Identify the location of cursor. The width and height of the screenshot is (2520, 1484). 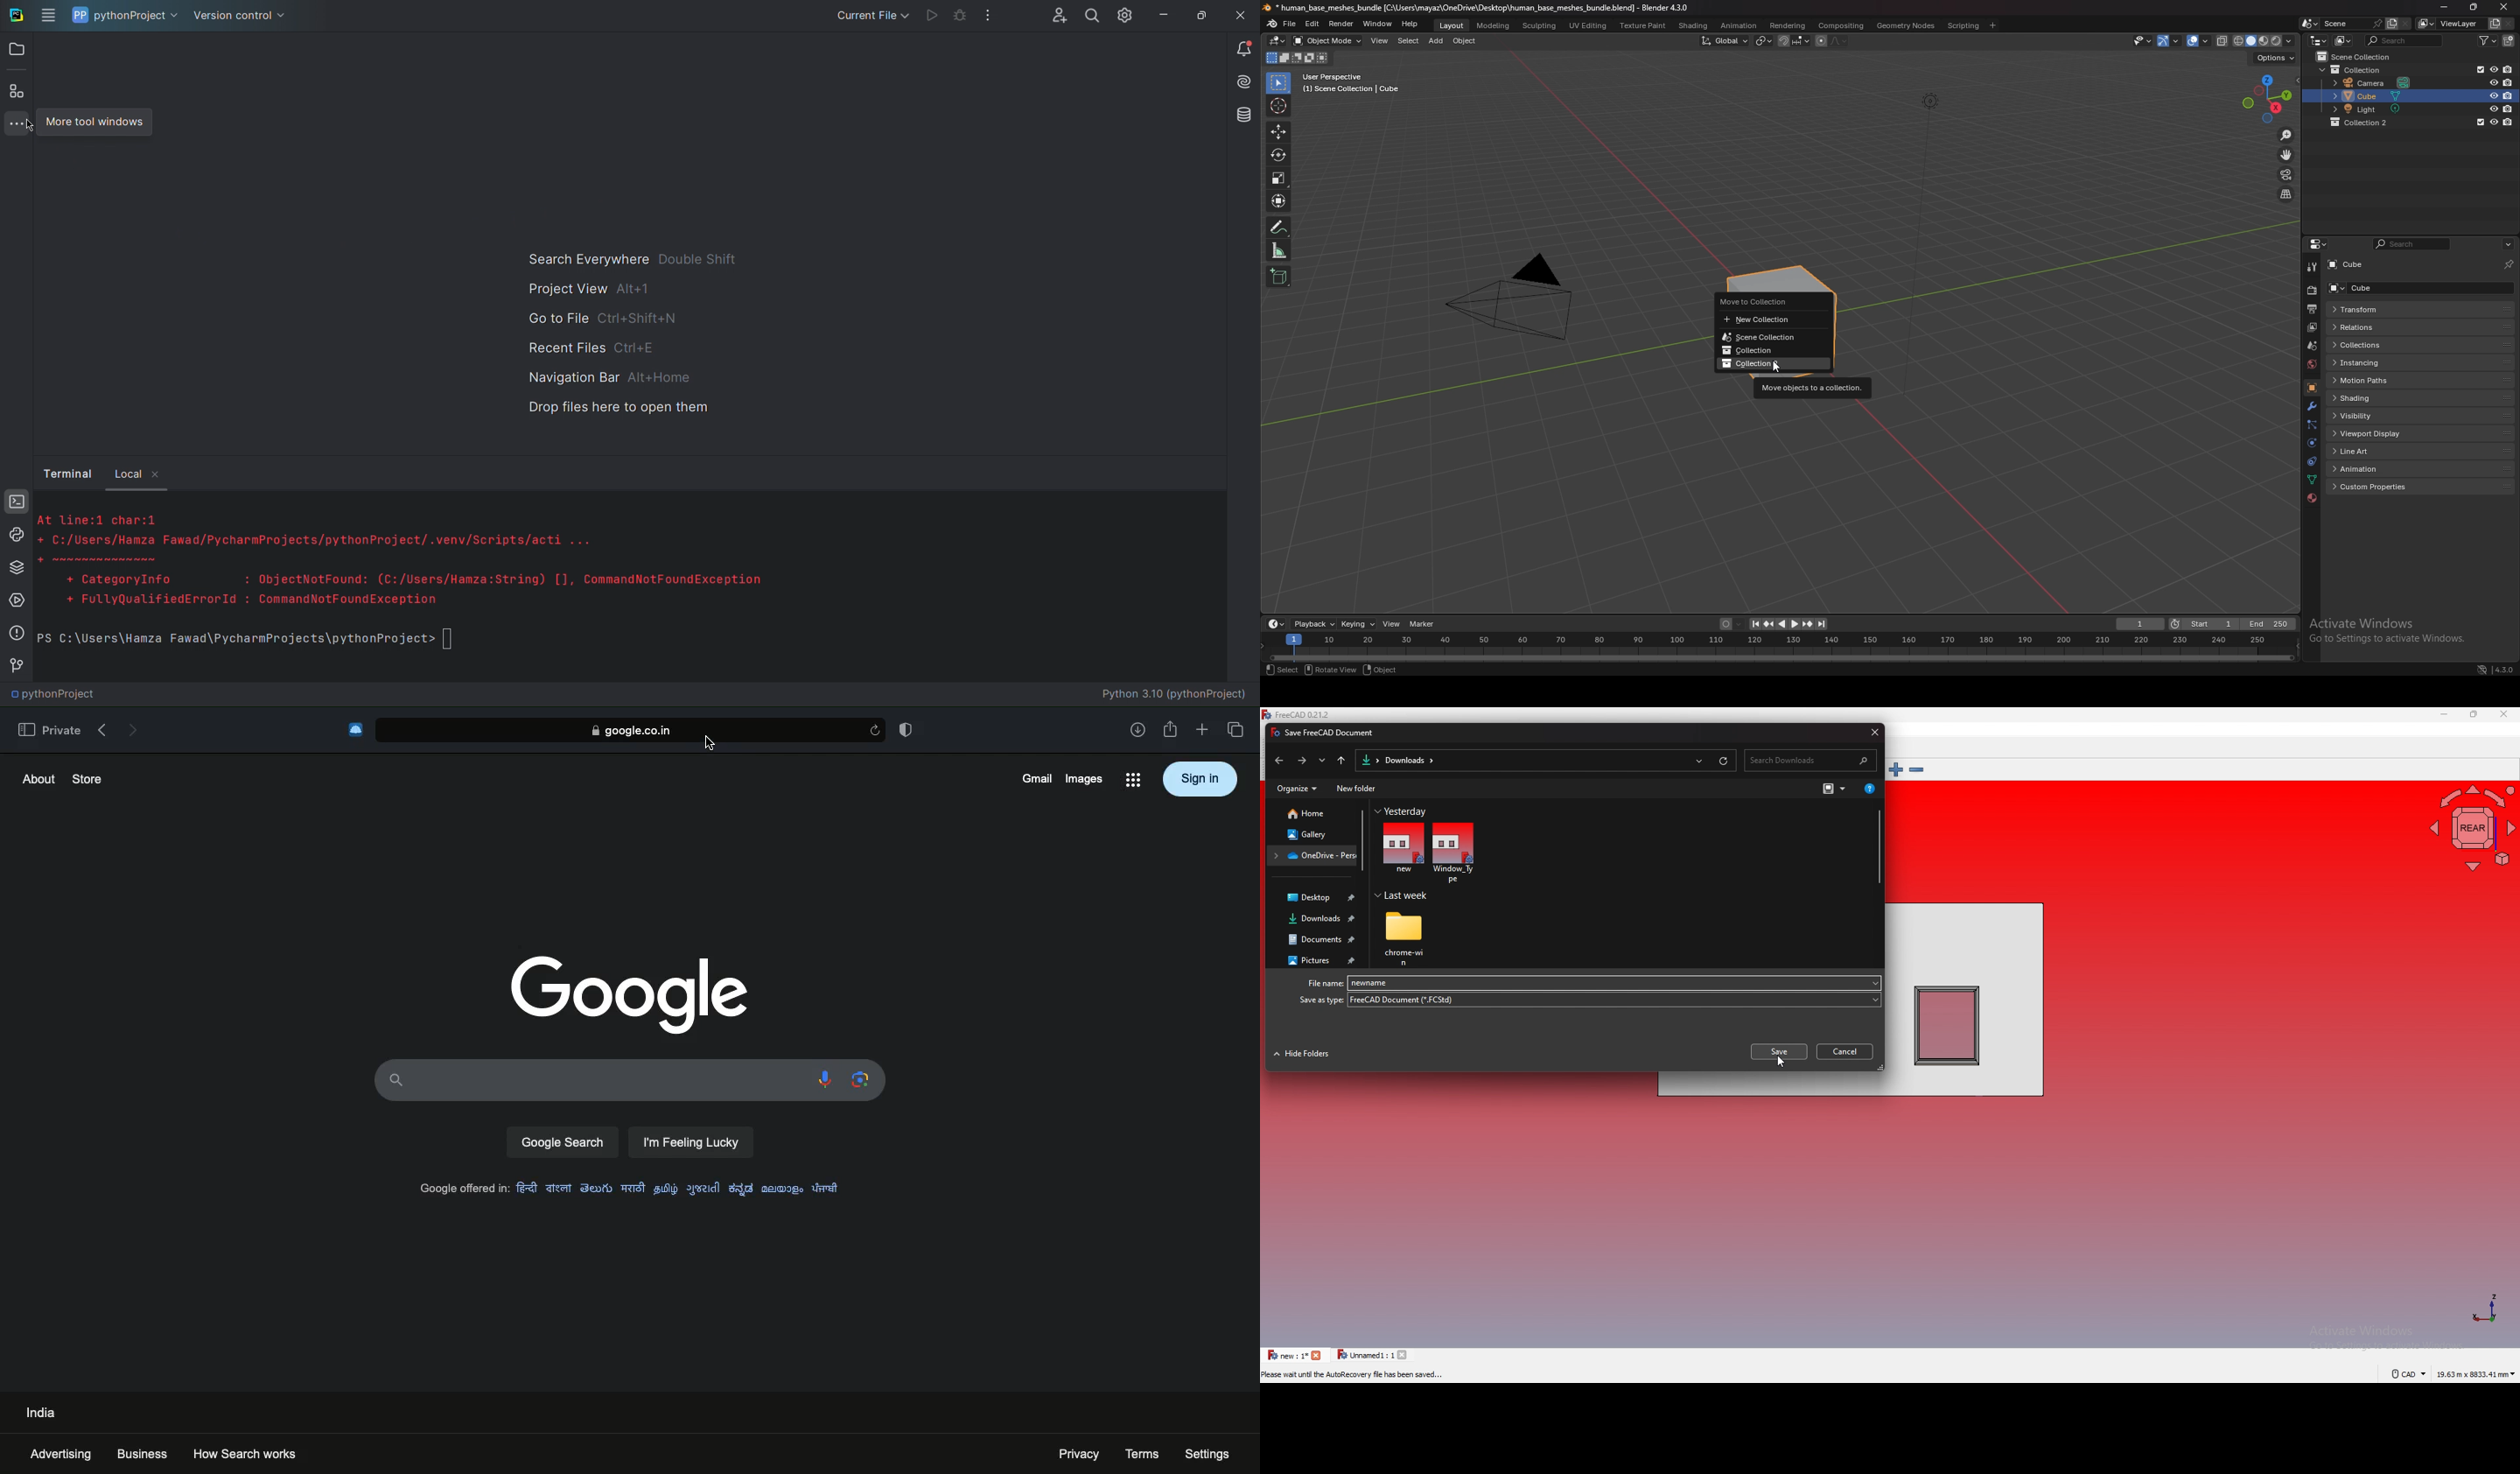
(1778, 1061).